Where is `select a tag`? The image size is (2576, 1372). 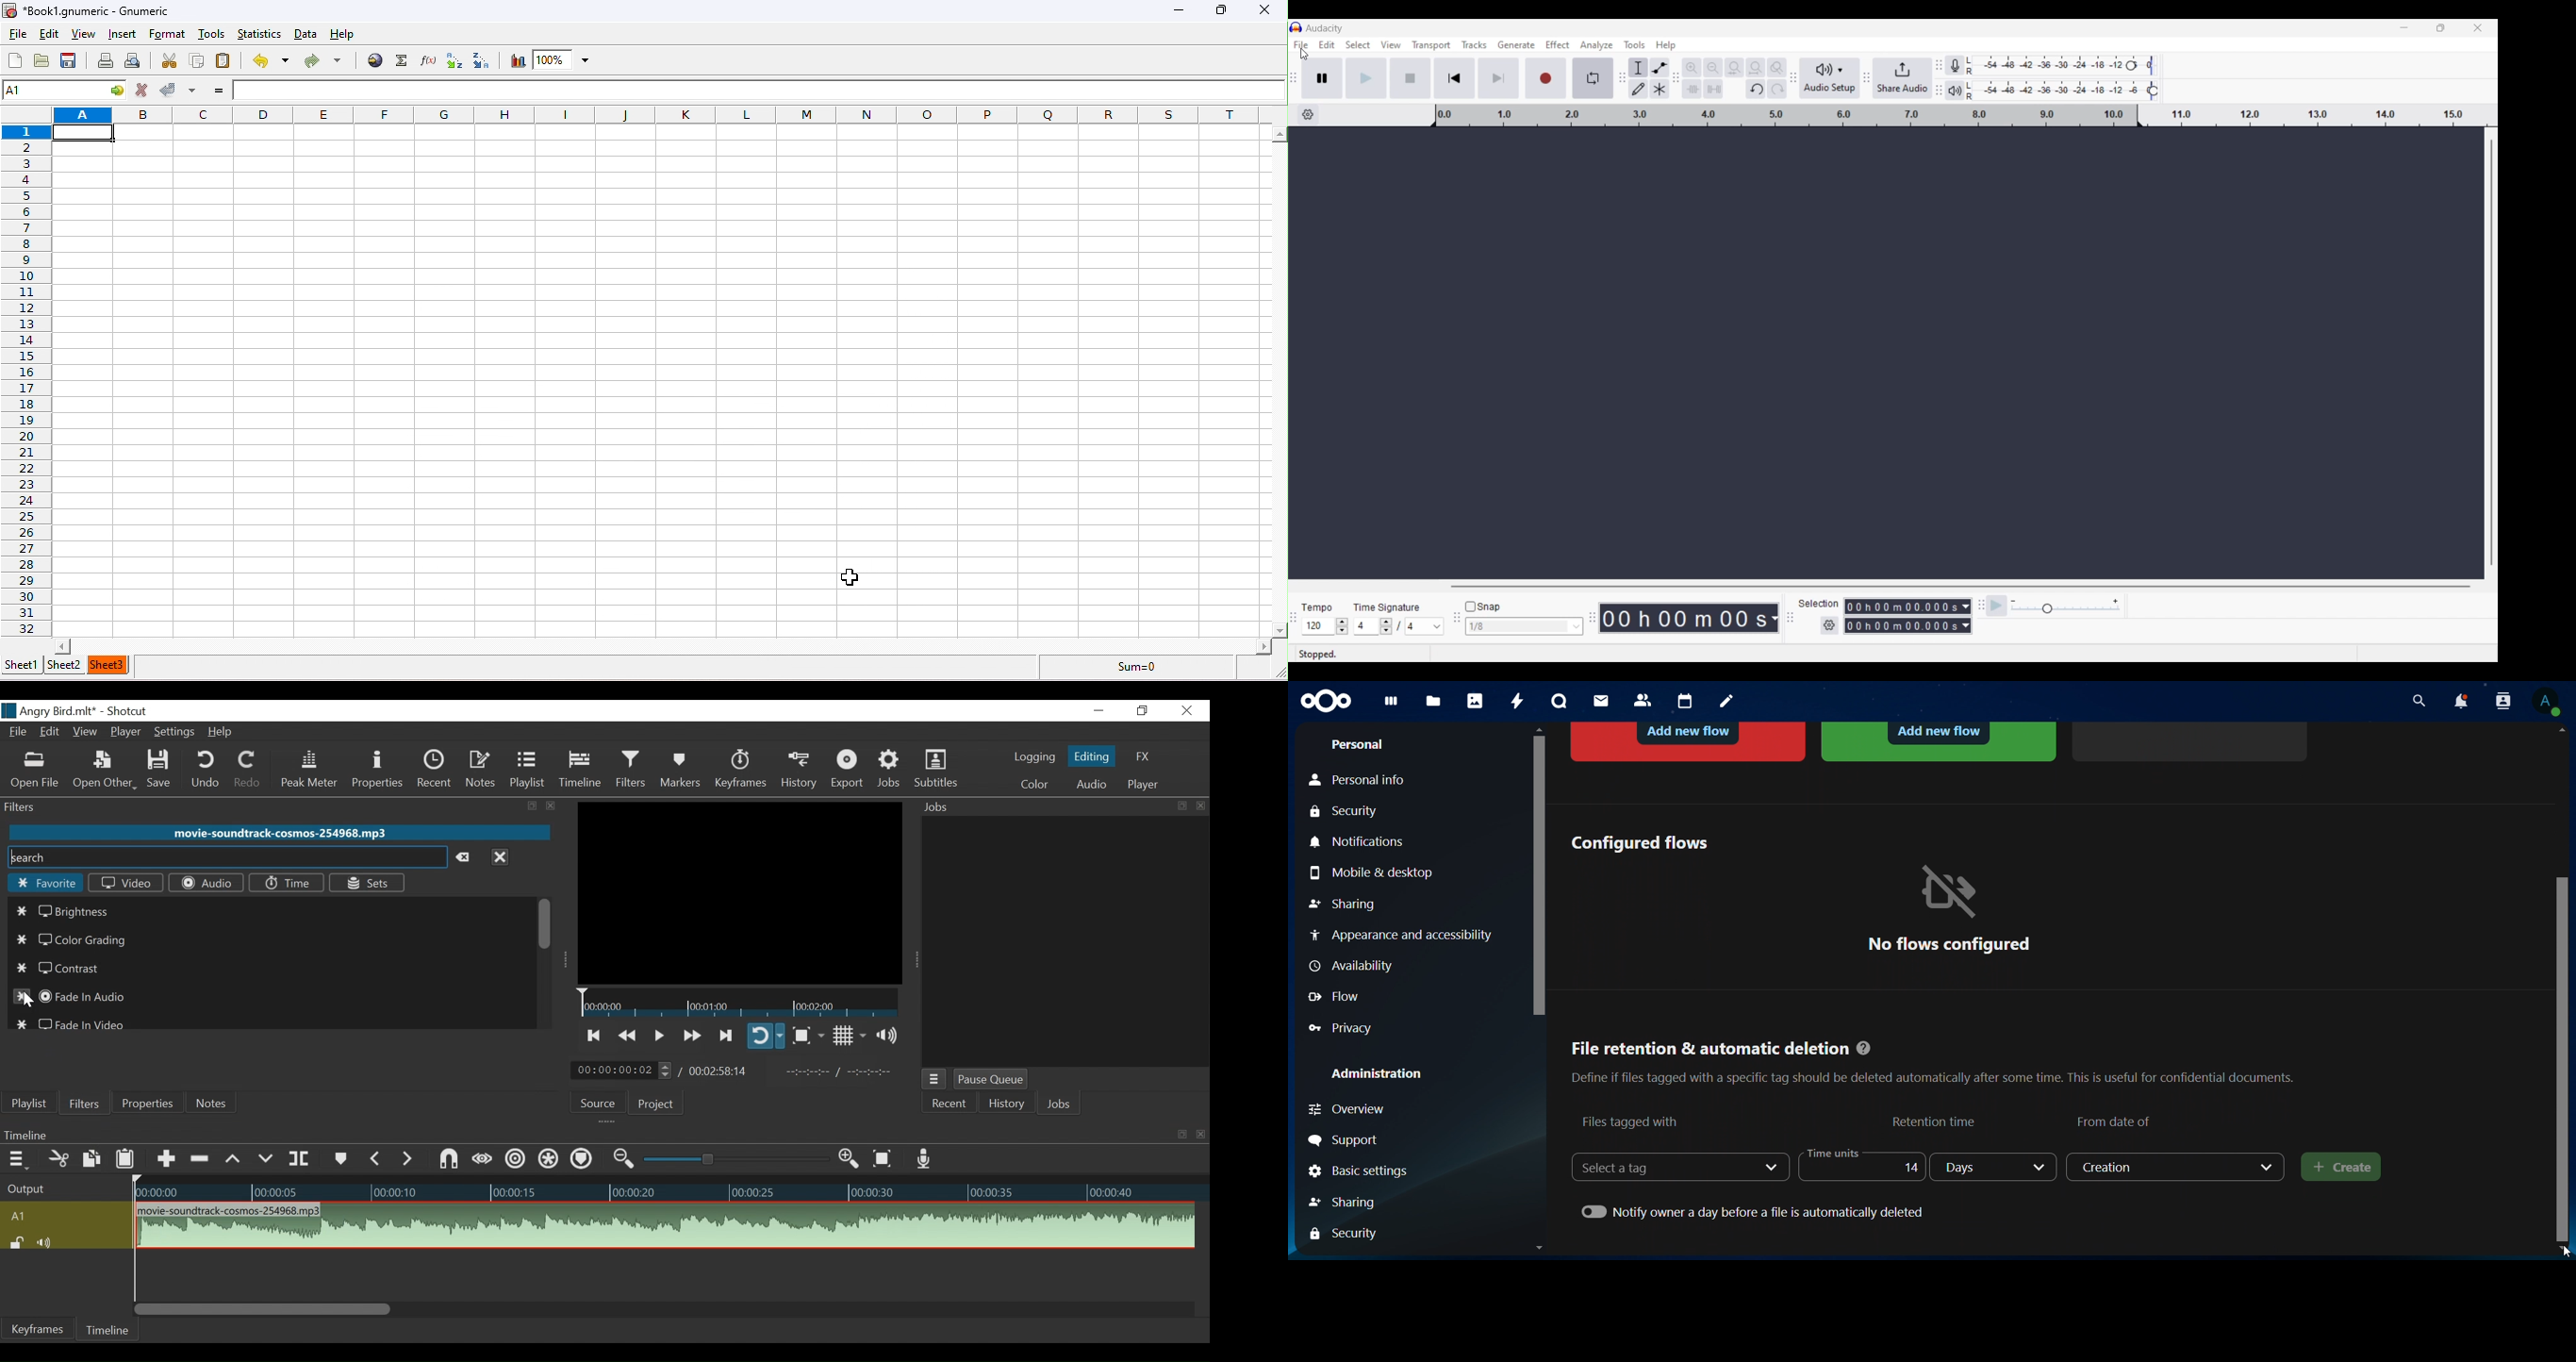 select a tag is located at coordinates (1627, 1168).